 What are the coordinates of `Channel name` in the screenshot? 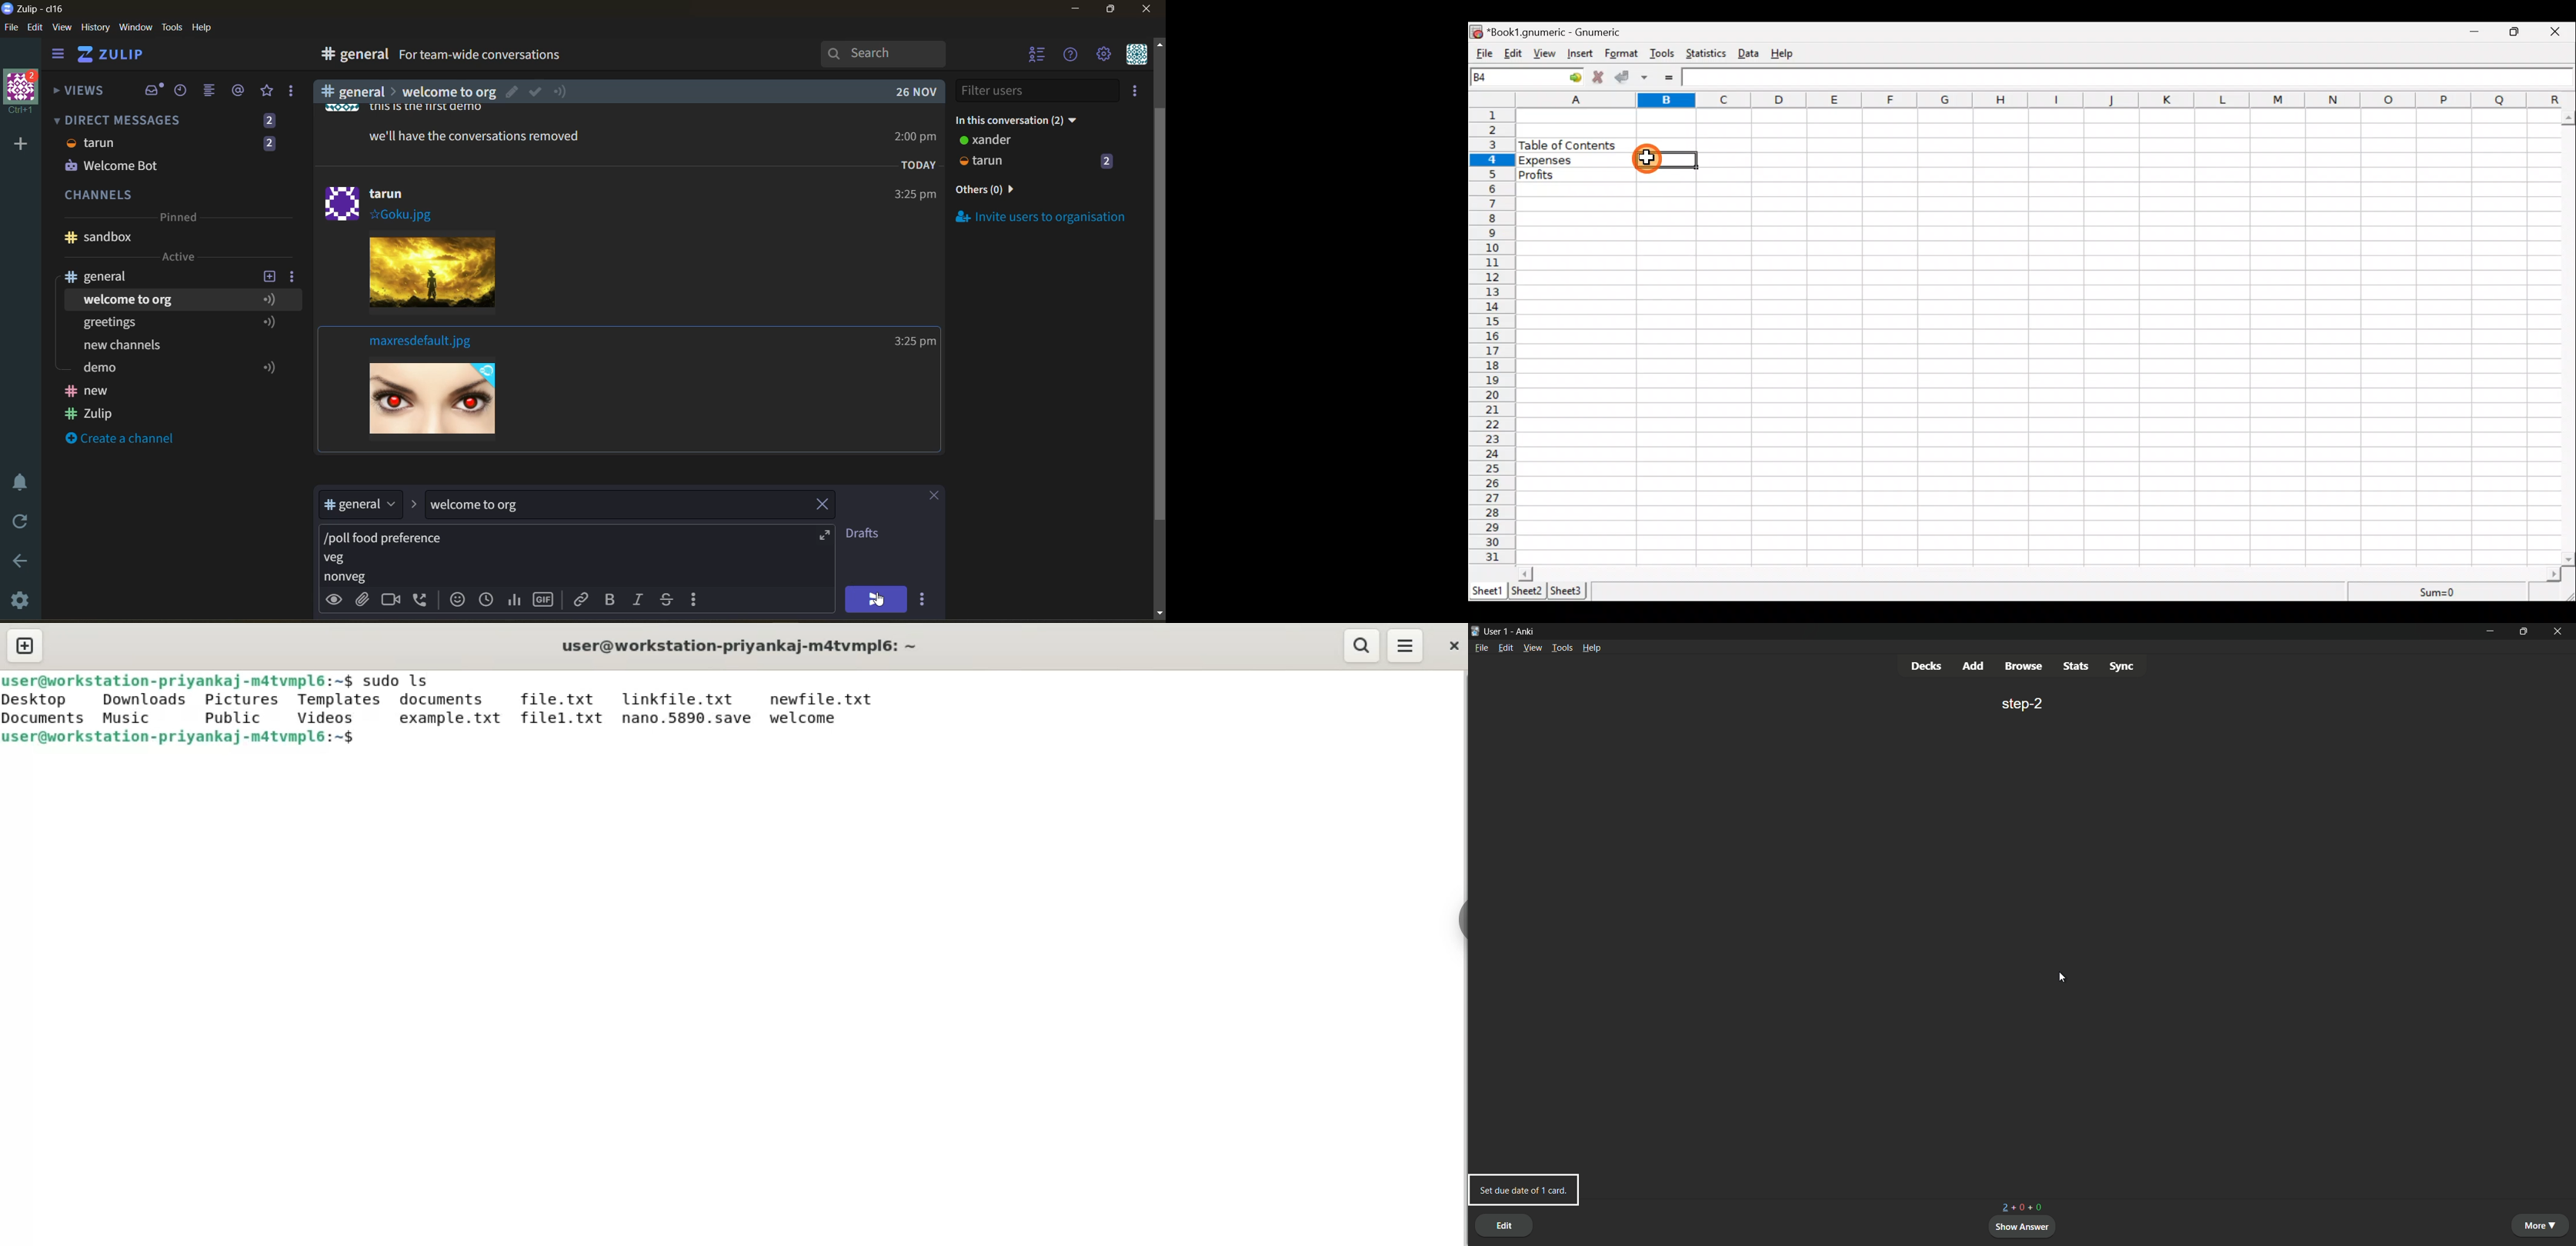 It's located at (98, 237).